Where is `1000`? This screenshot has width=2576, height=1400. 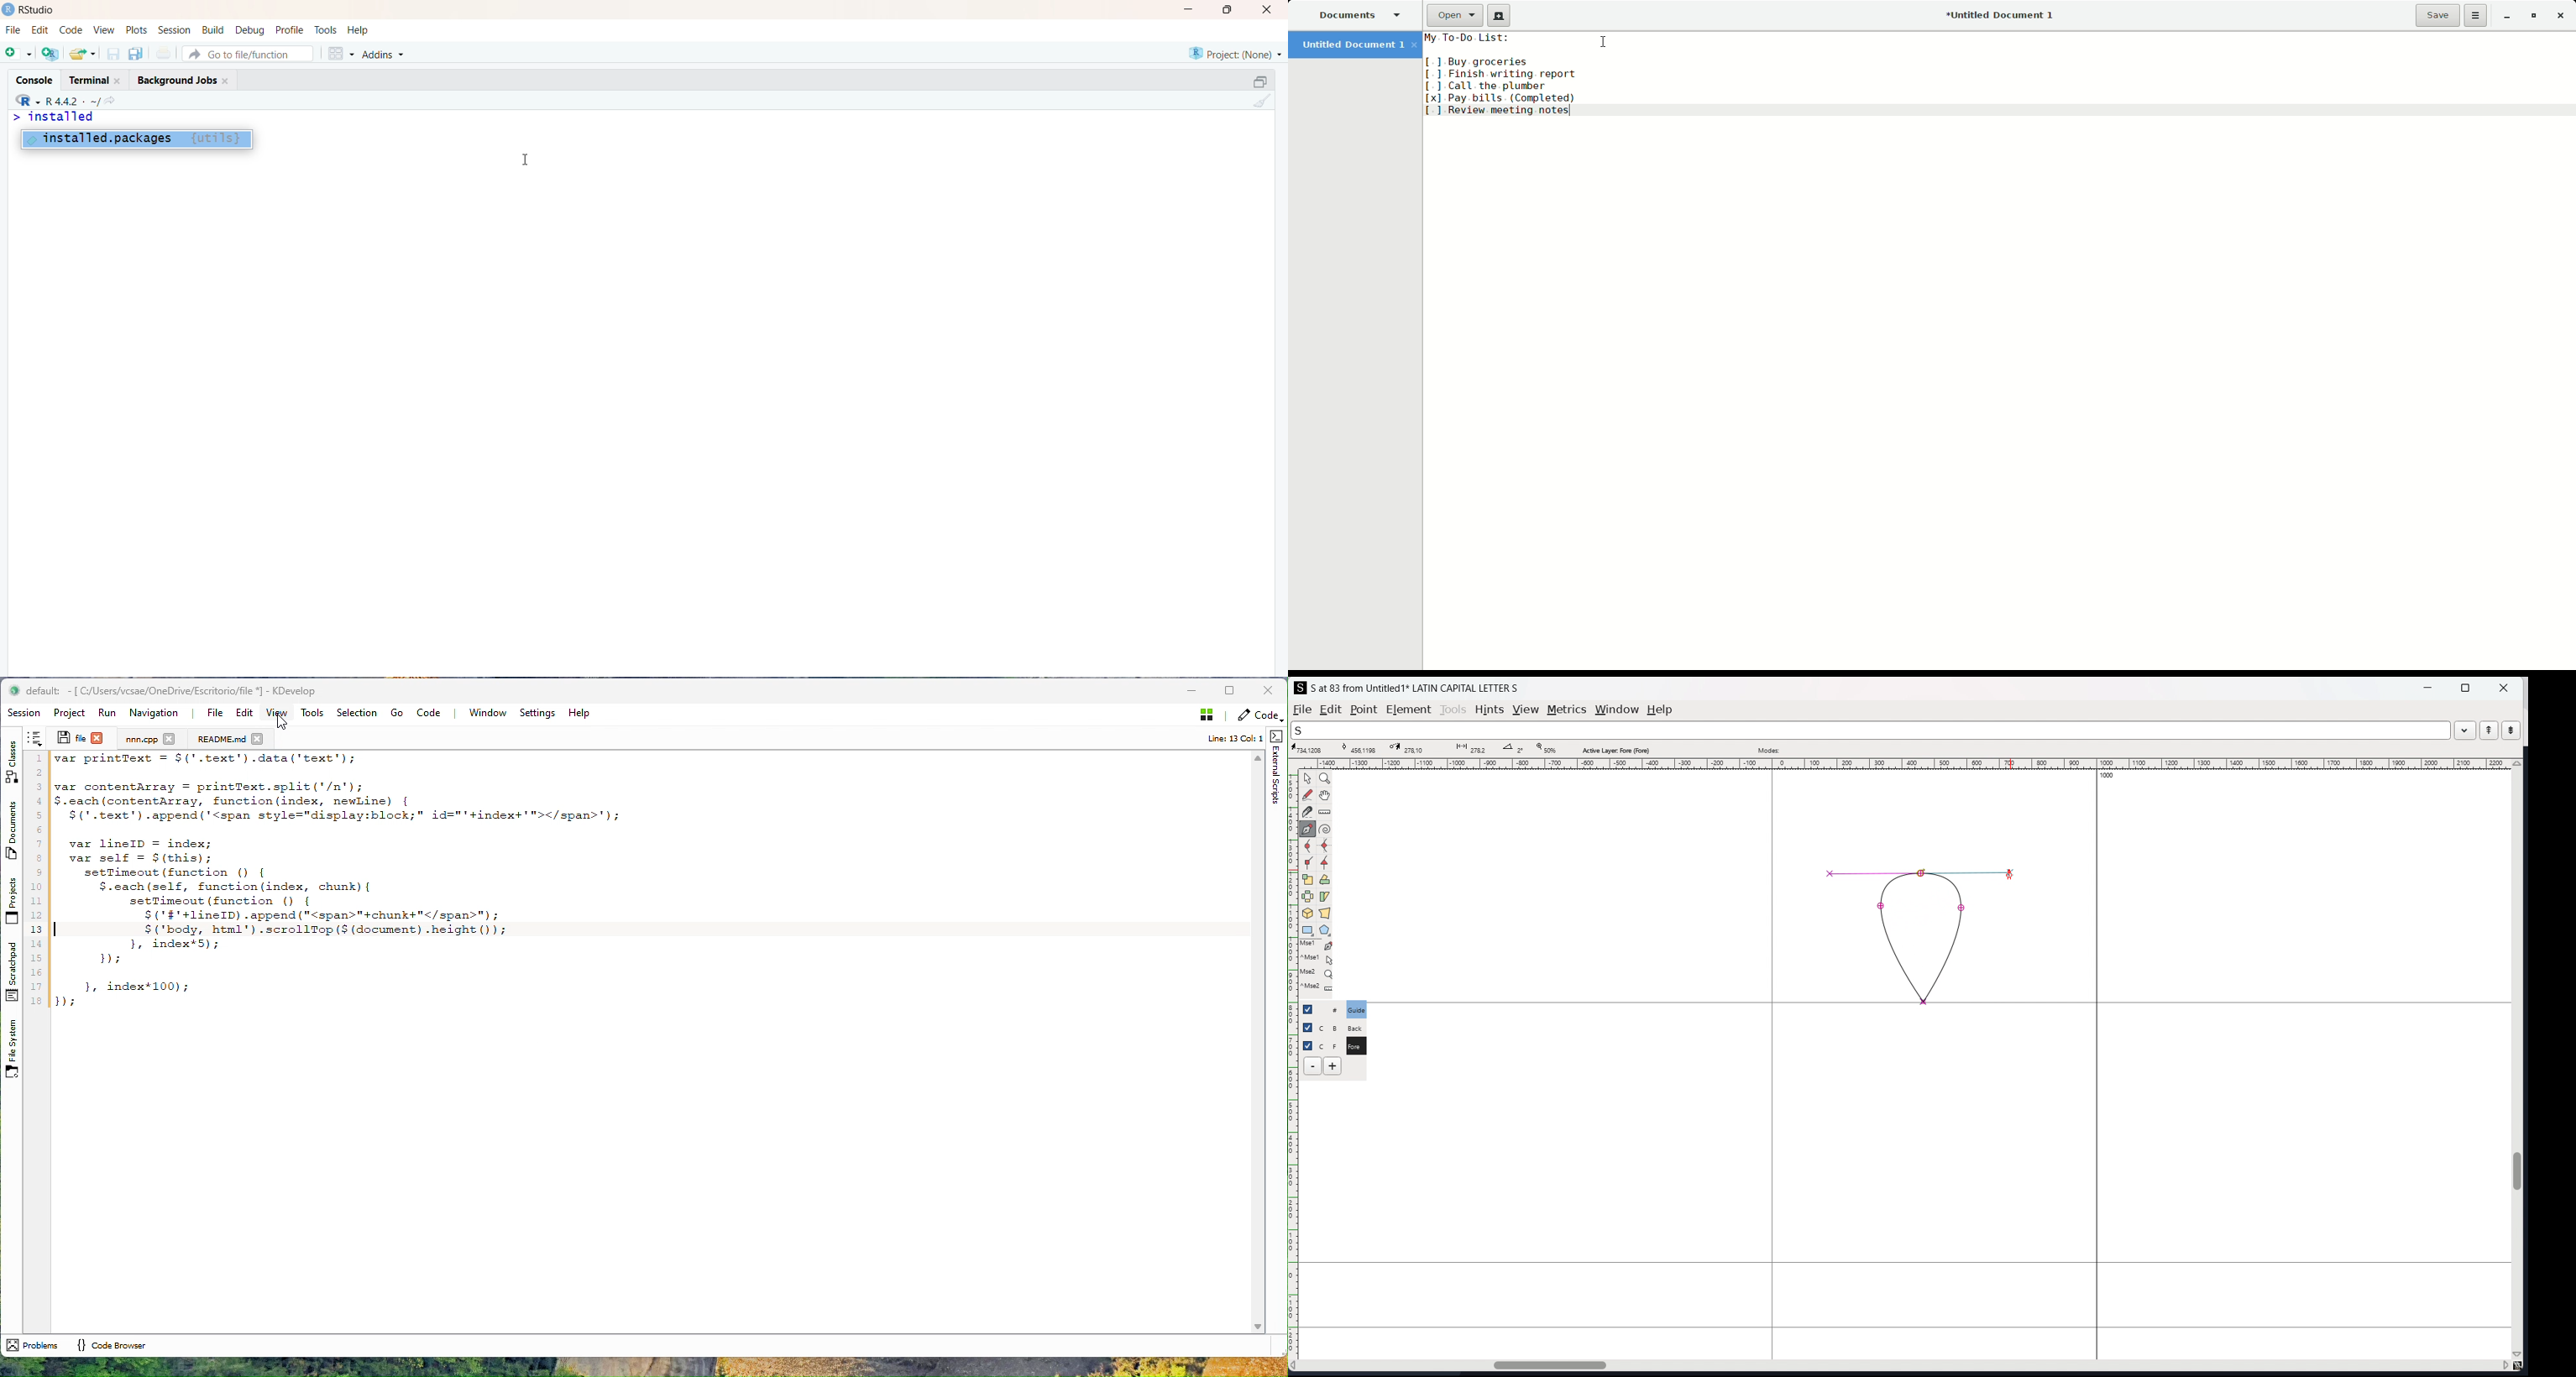
1000 is located at coordinates (2111, 777).